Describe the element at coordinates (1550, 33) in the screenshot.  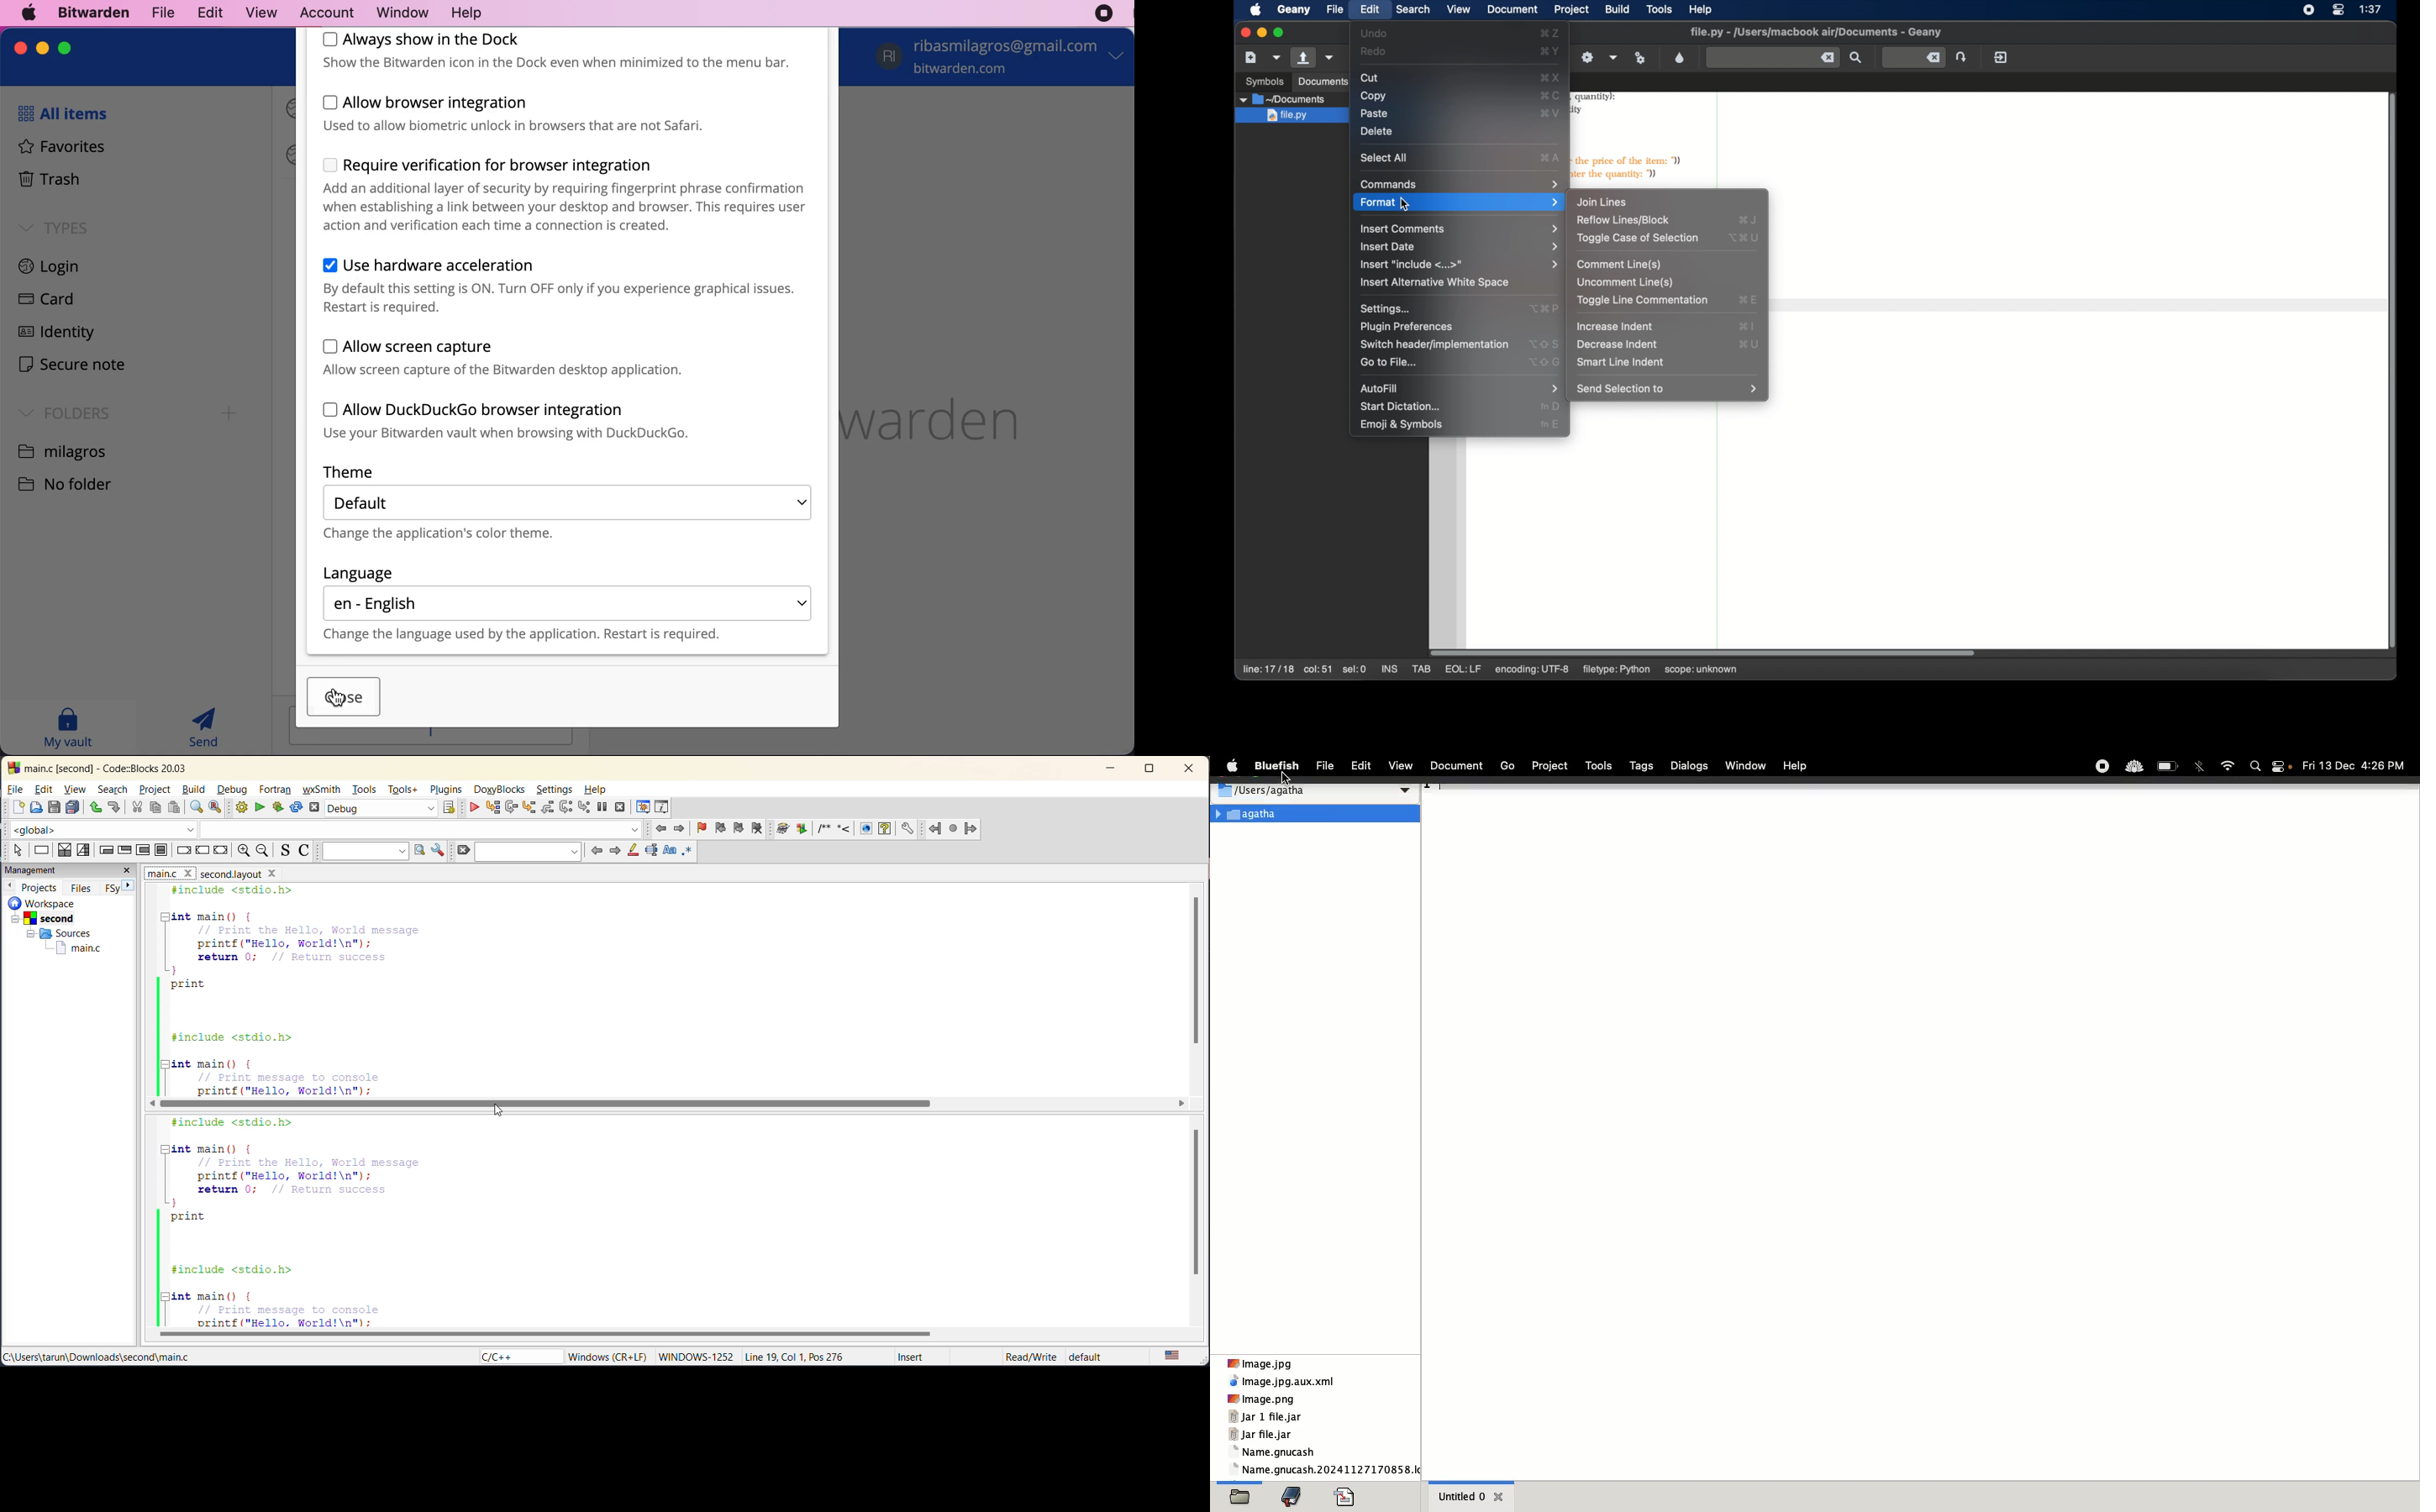
I see `undo shortcut` at that location.